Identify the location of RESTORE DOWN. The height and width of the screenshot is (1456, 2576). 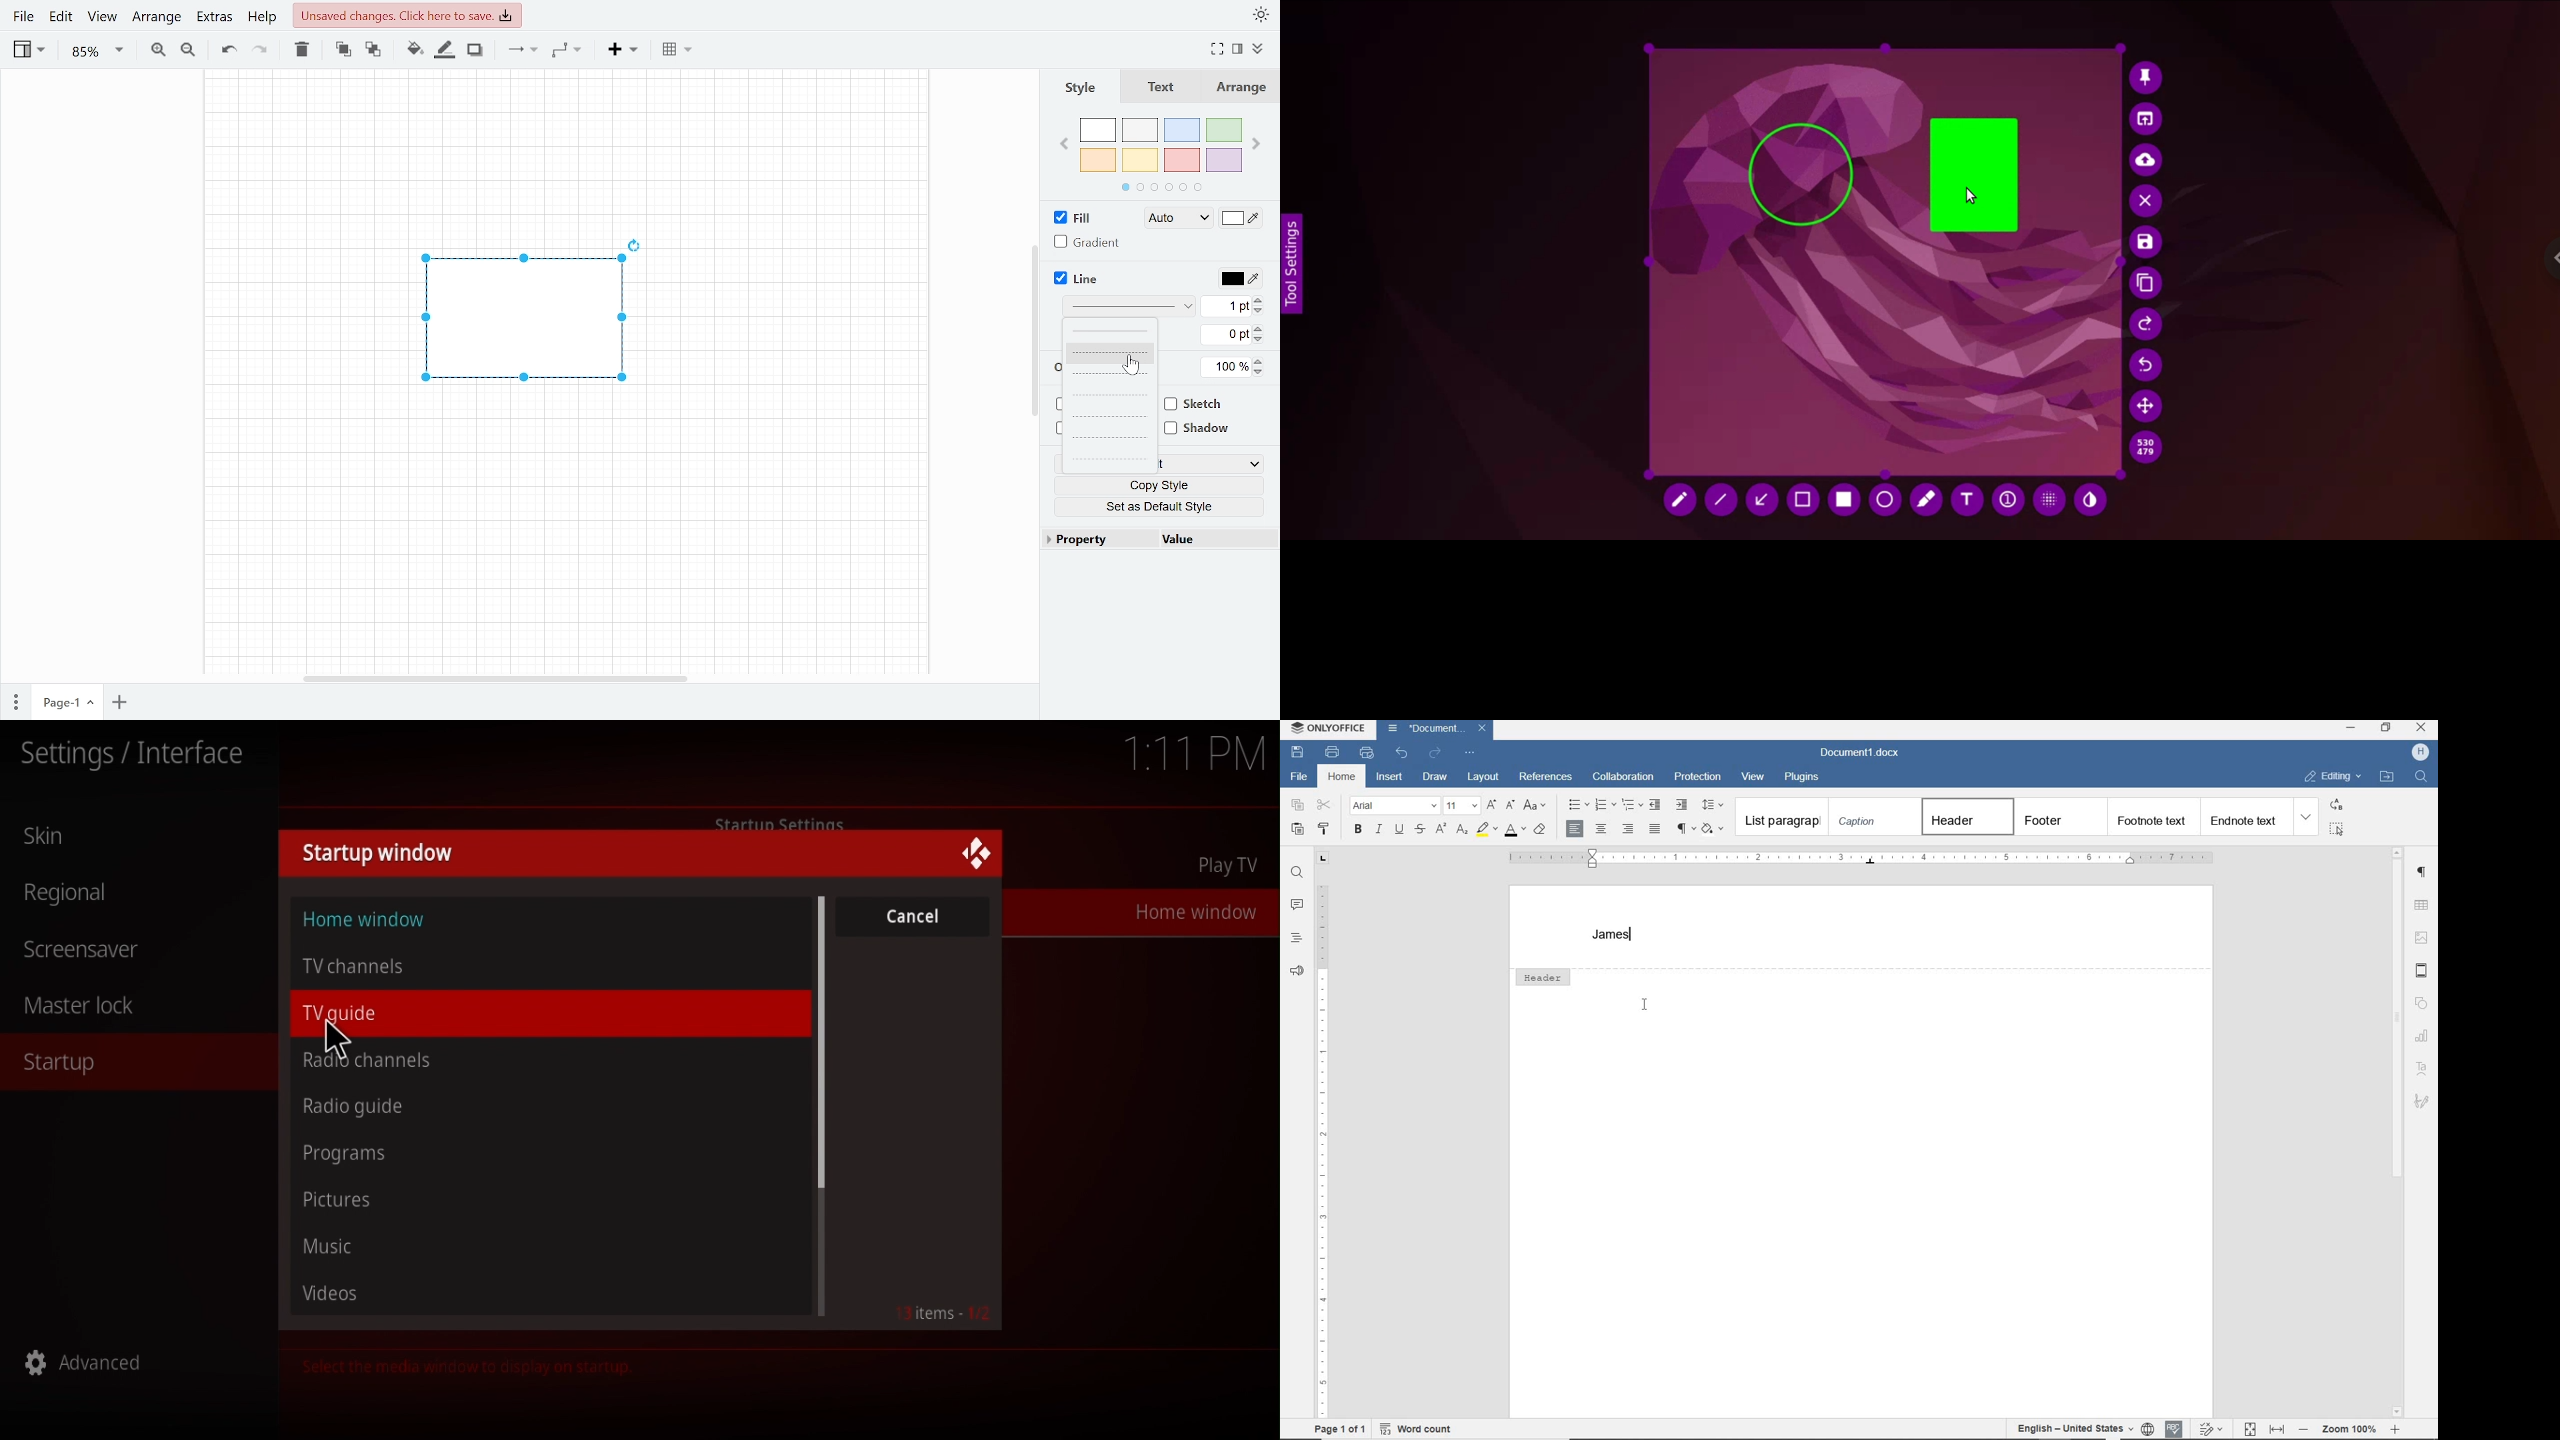
(2387, 728).